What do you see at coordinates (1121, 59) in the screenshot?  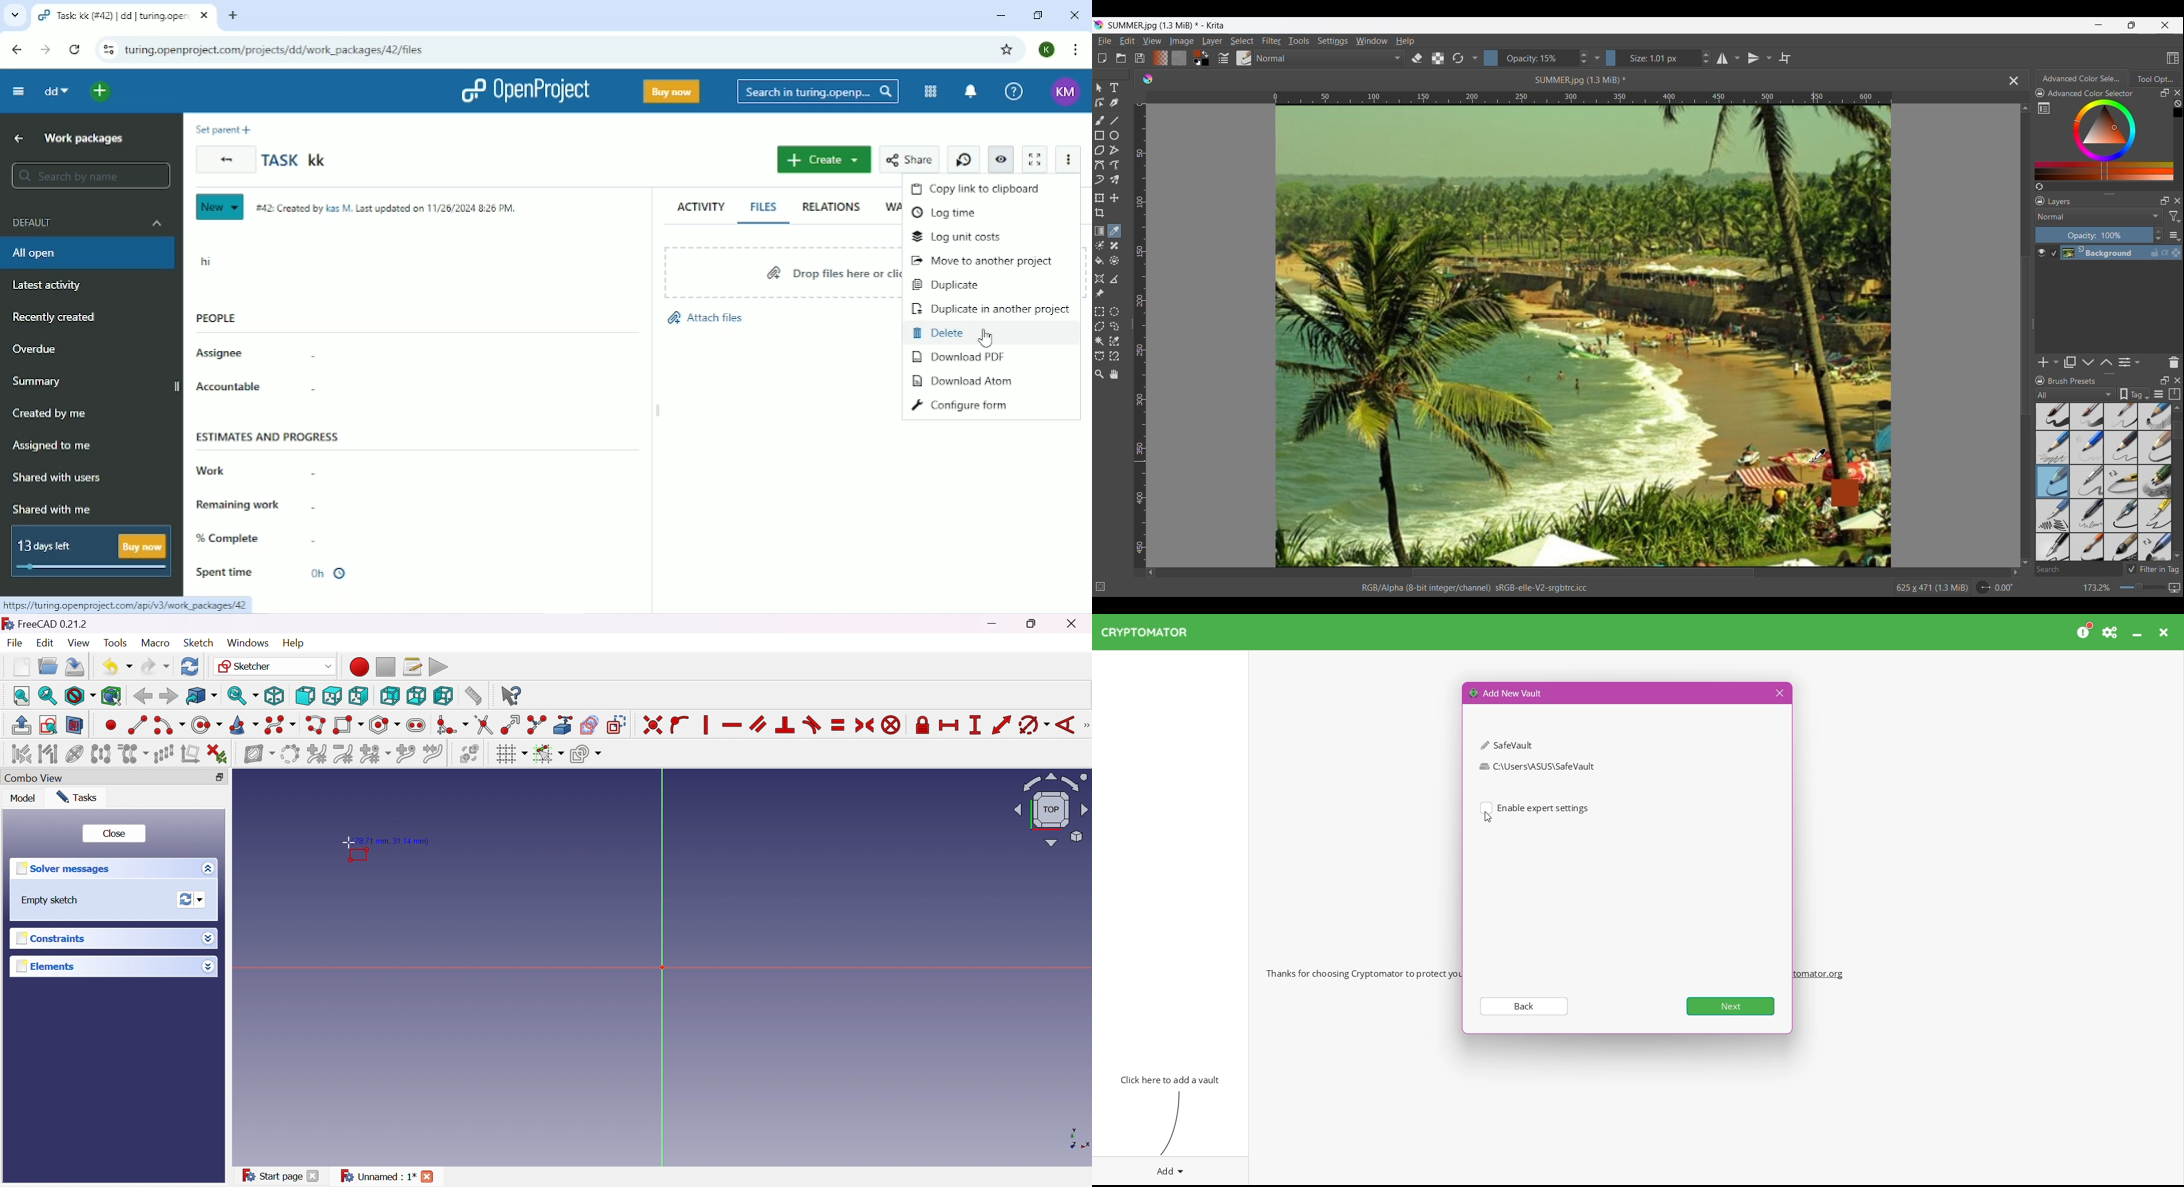 I see `Open an existing document` at bounding box center [1121, 59].